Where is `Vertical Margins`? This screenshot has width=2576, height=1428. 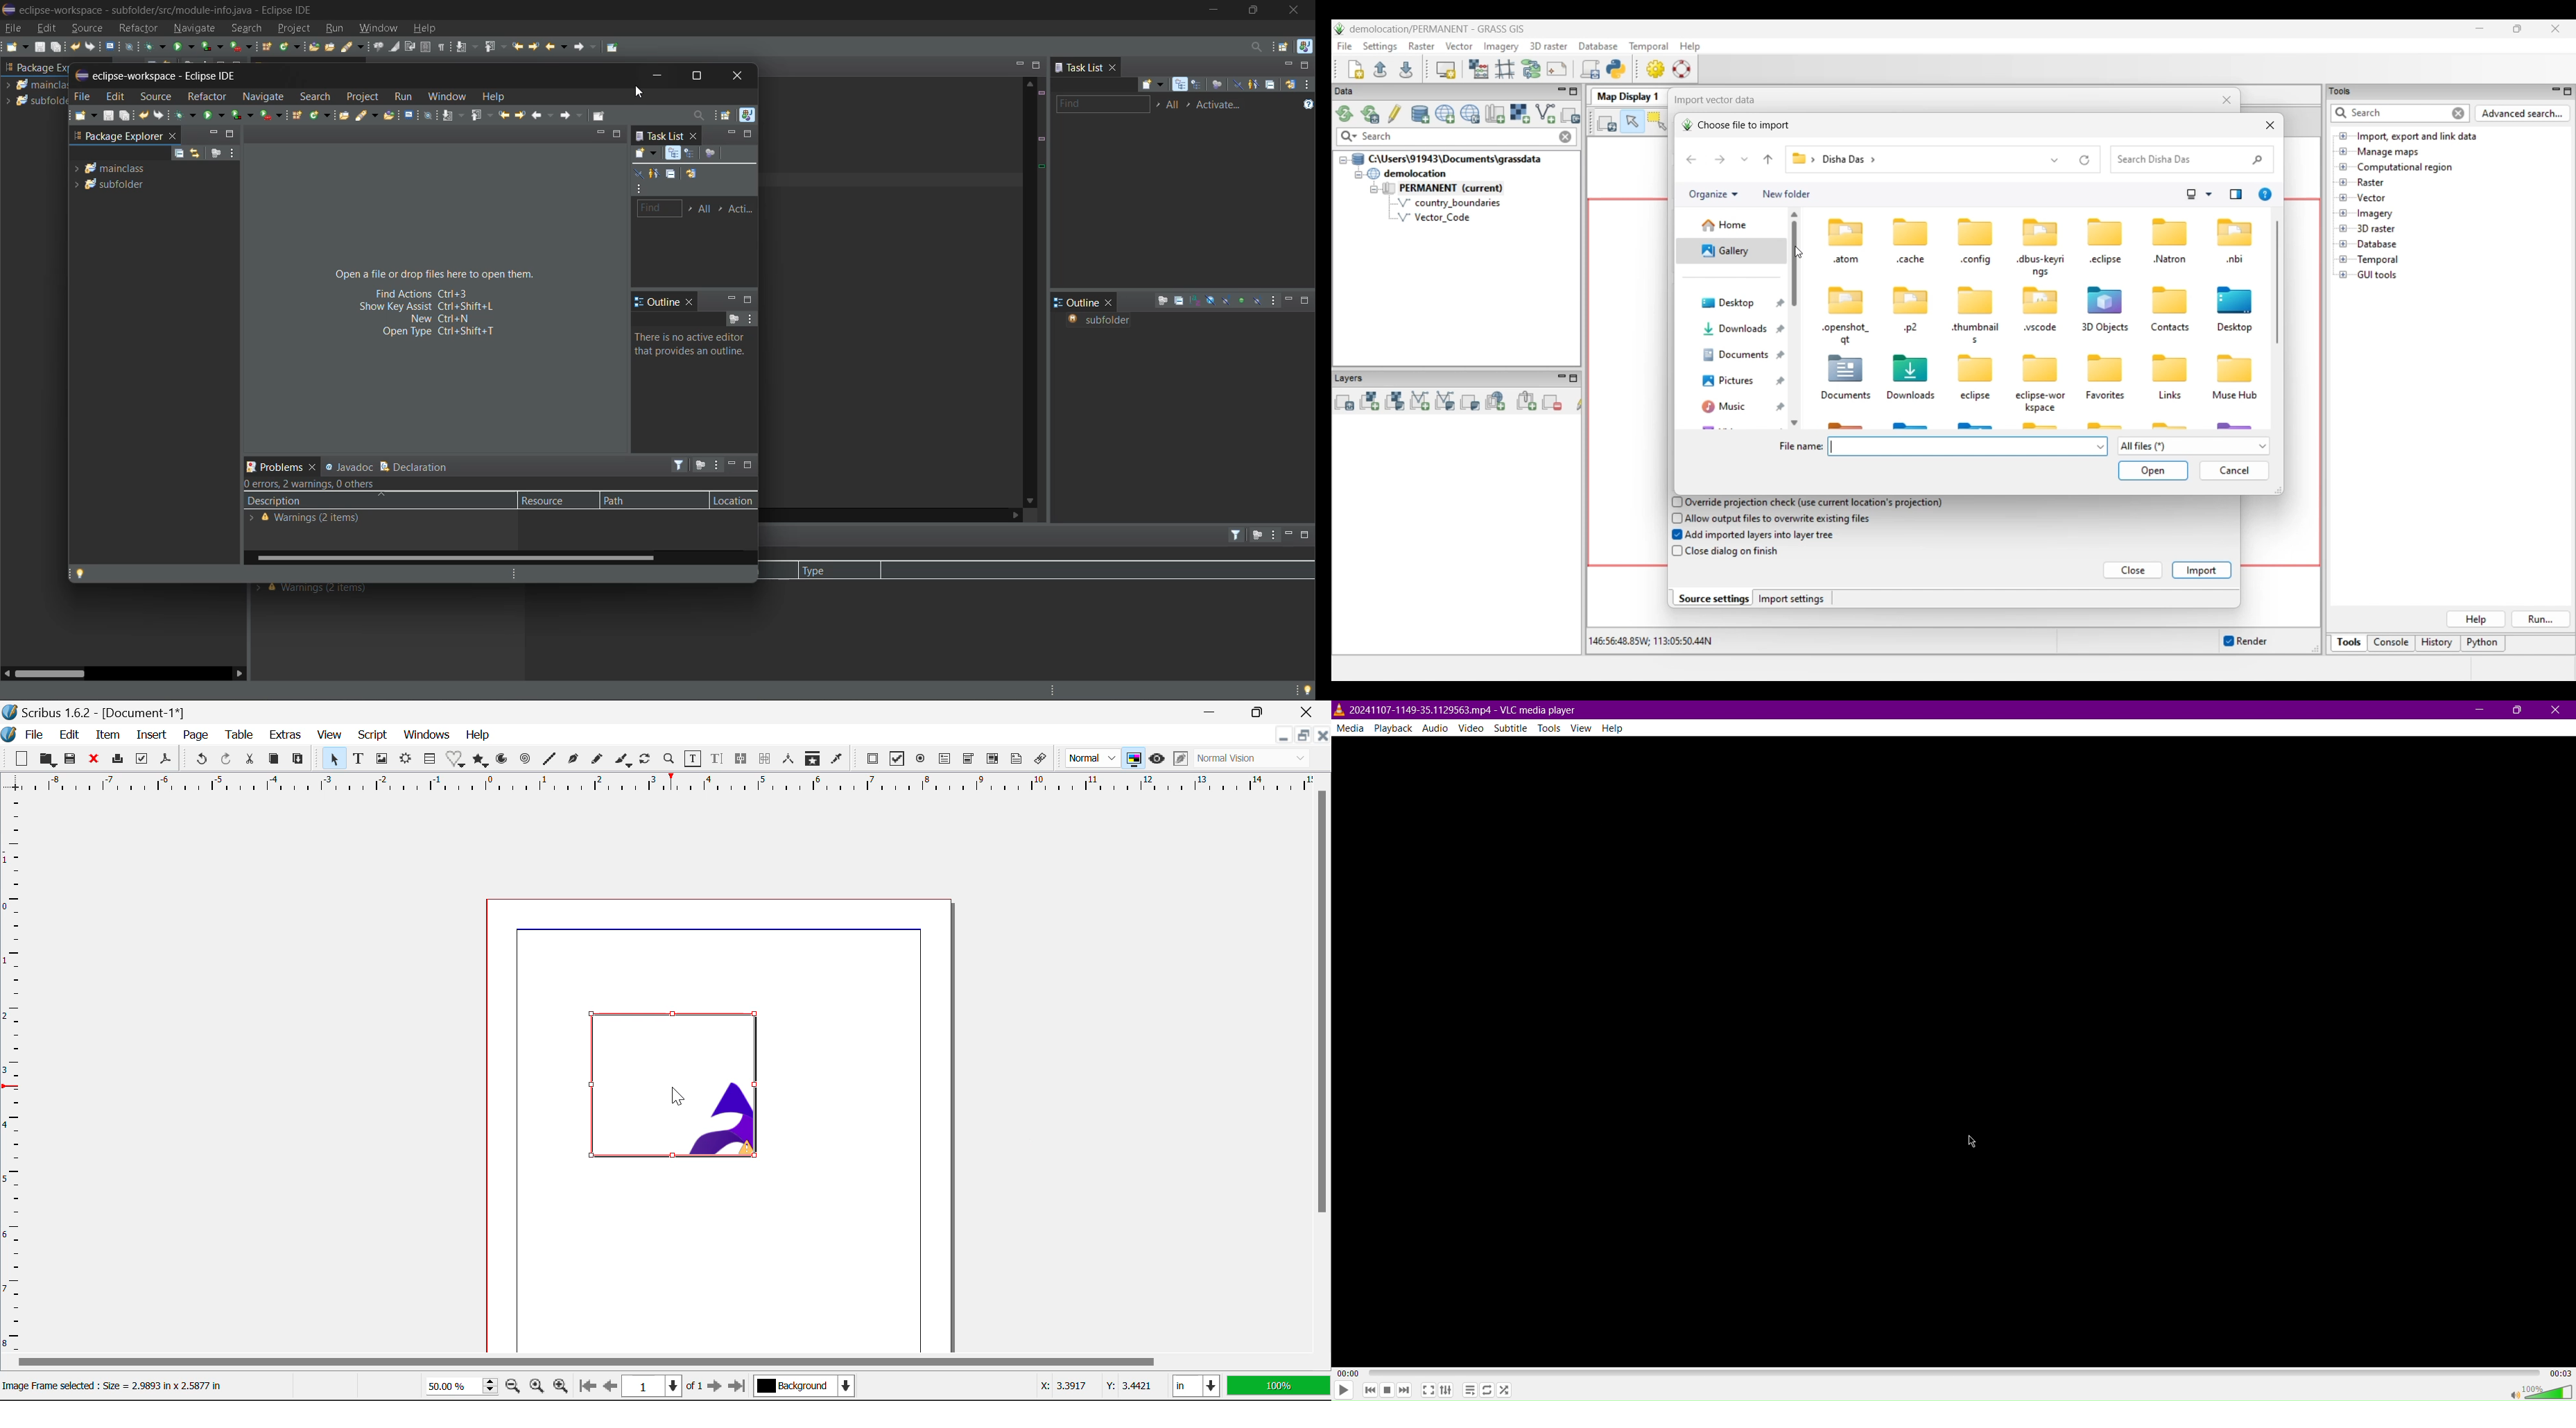 Vertical Margins is located at coordinates (666, 784).